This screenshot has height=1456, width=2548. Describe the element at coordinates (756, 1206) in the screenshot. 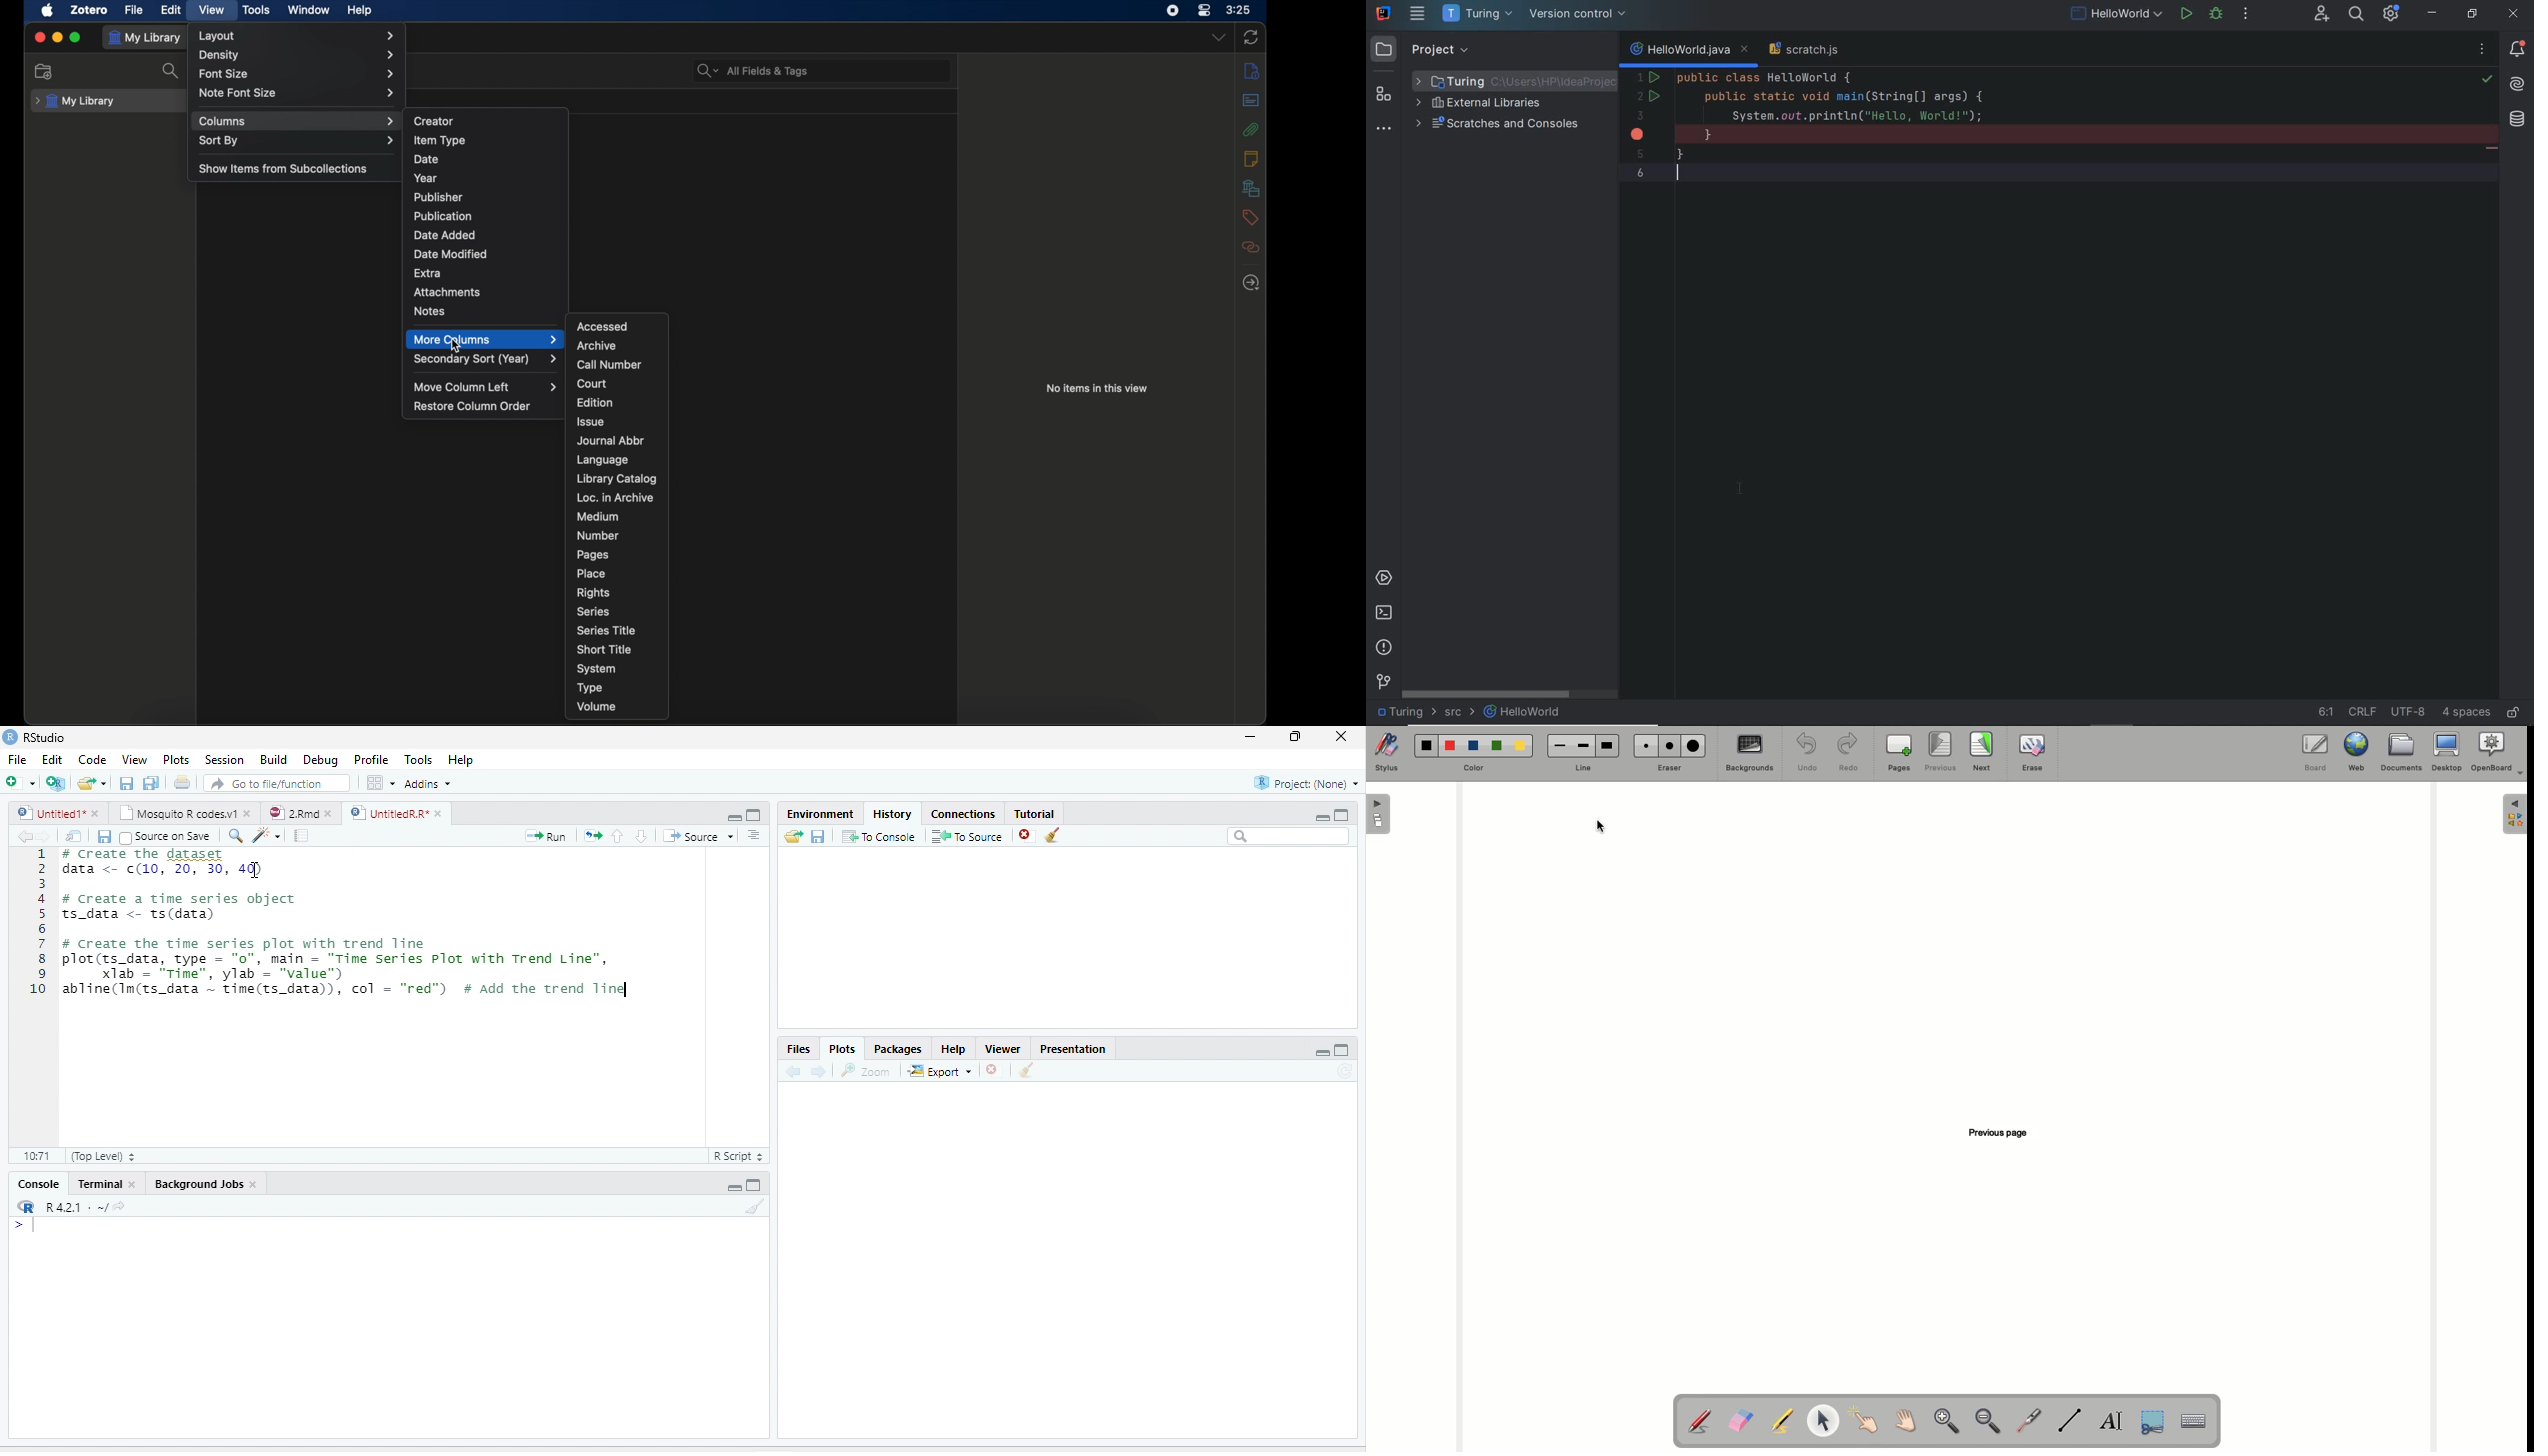

I see `Clear console` at that location.